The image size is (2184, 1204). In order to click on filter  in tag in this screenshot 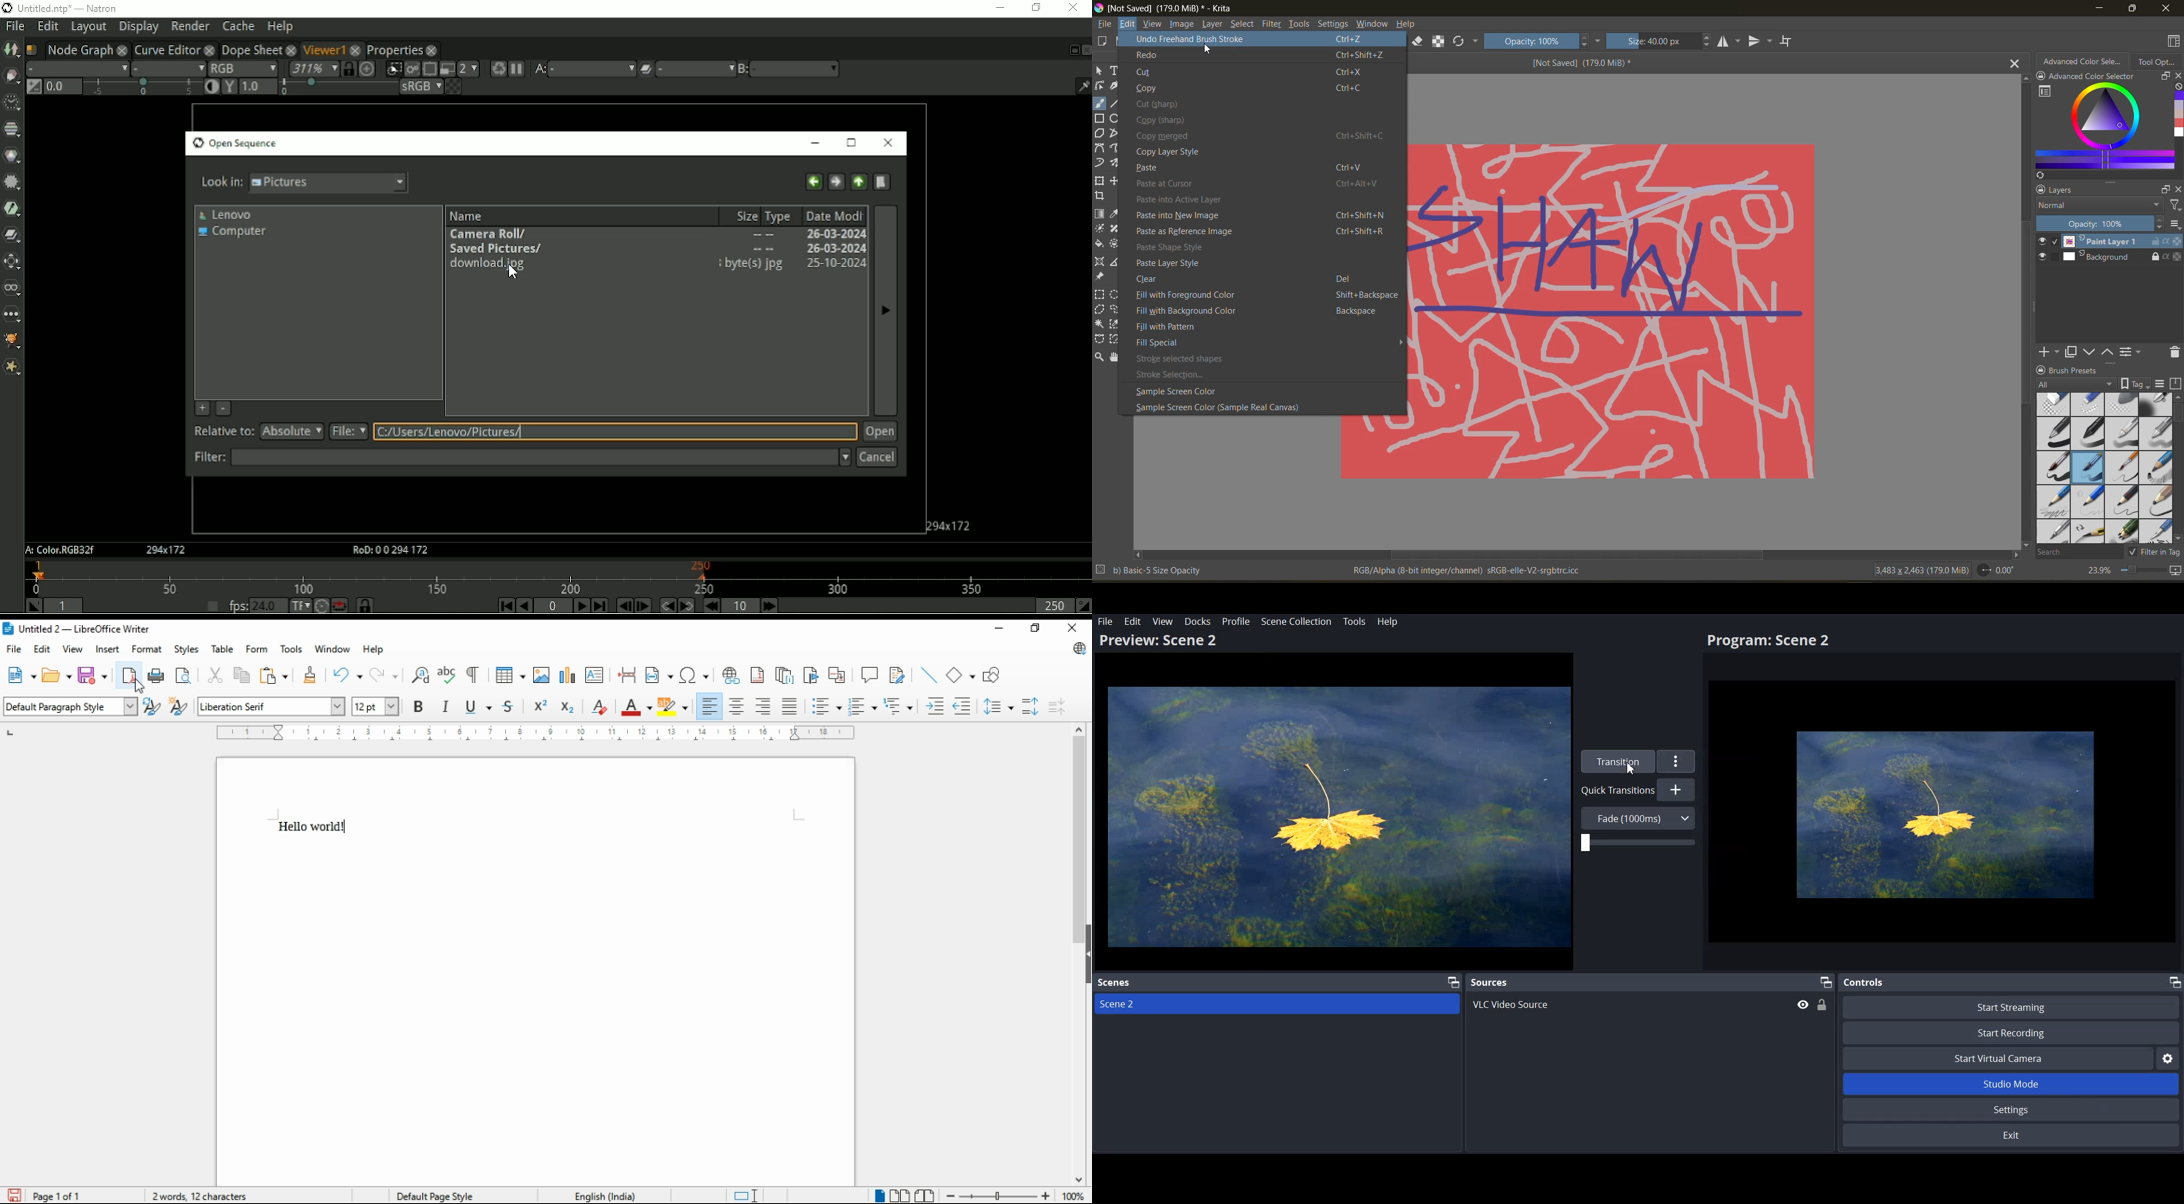, I will do `click(2153, 553)`.